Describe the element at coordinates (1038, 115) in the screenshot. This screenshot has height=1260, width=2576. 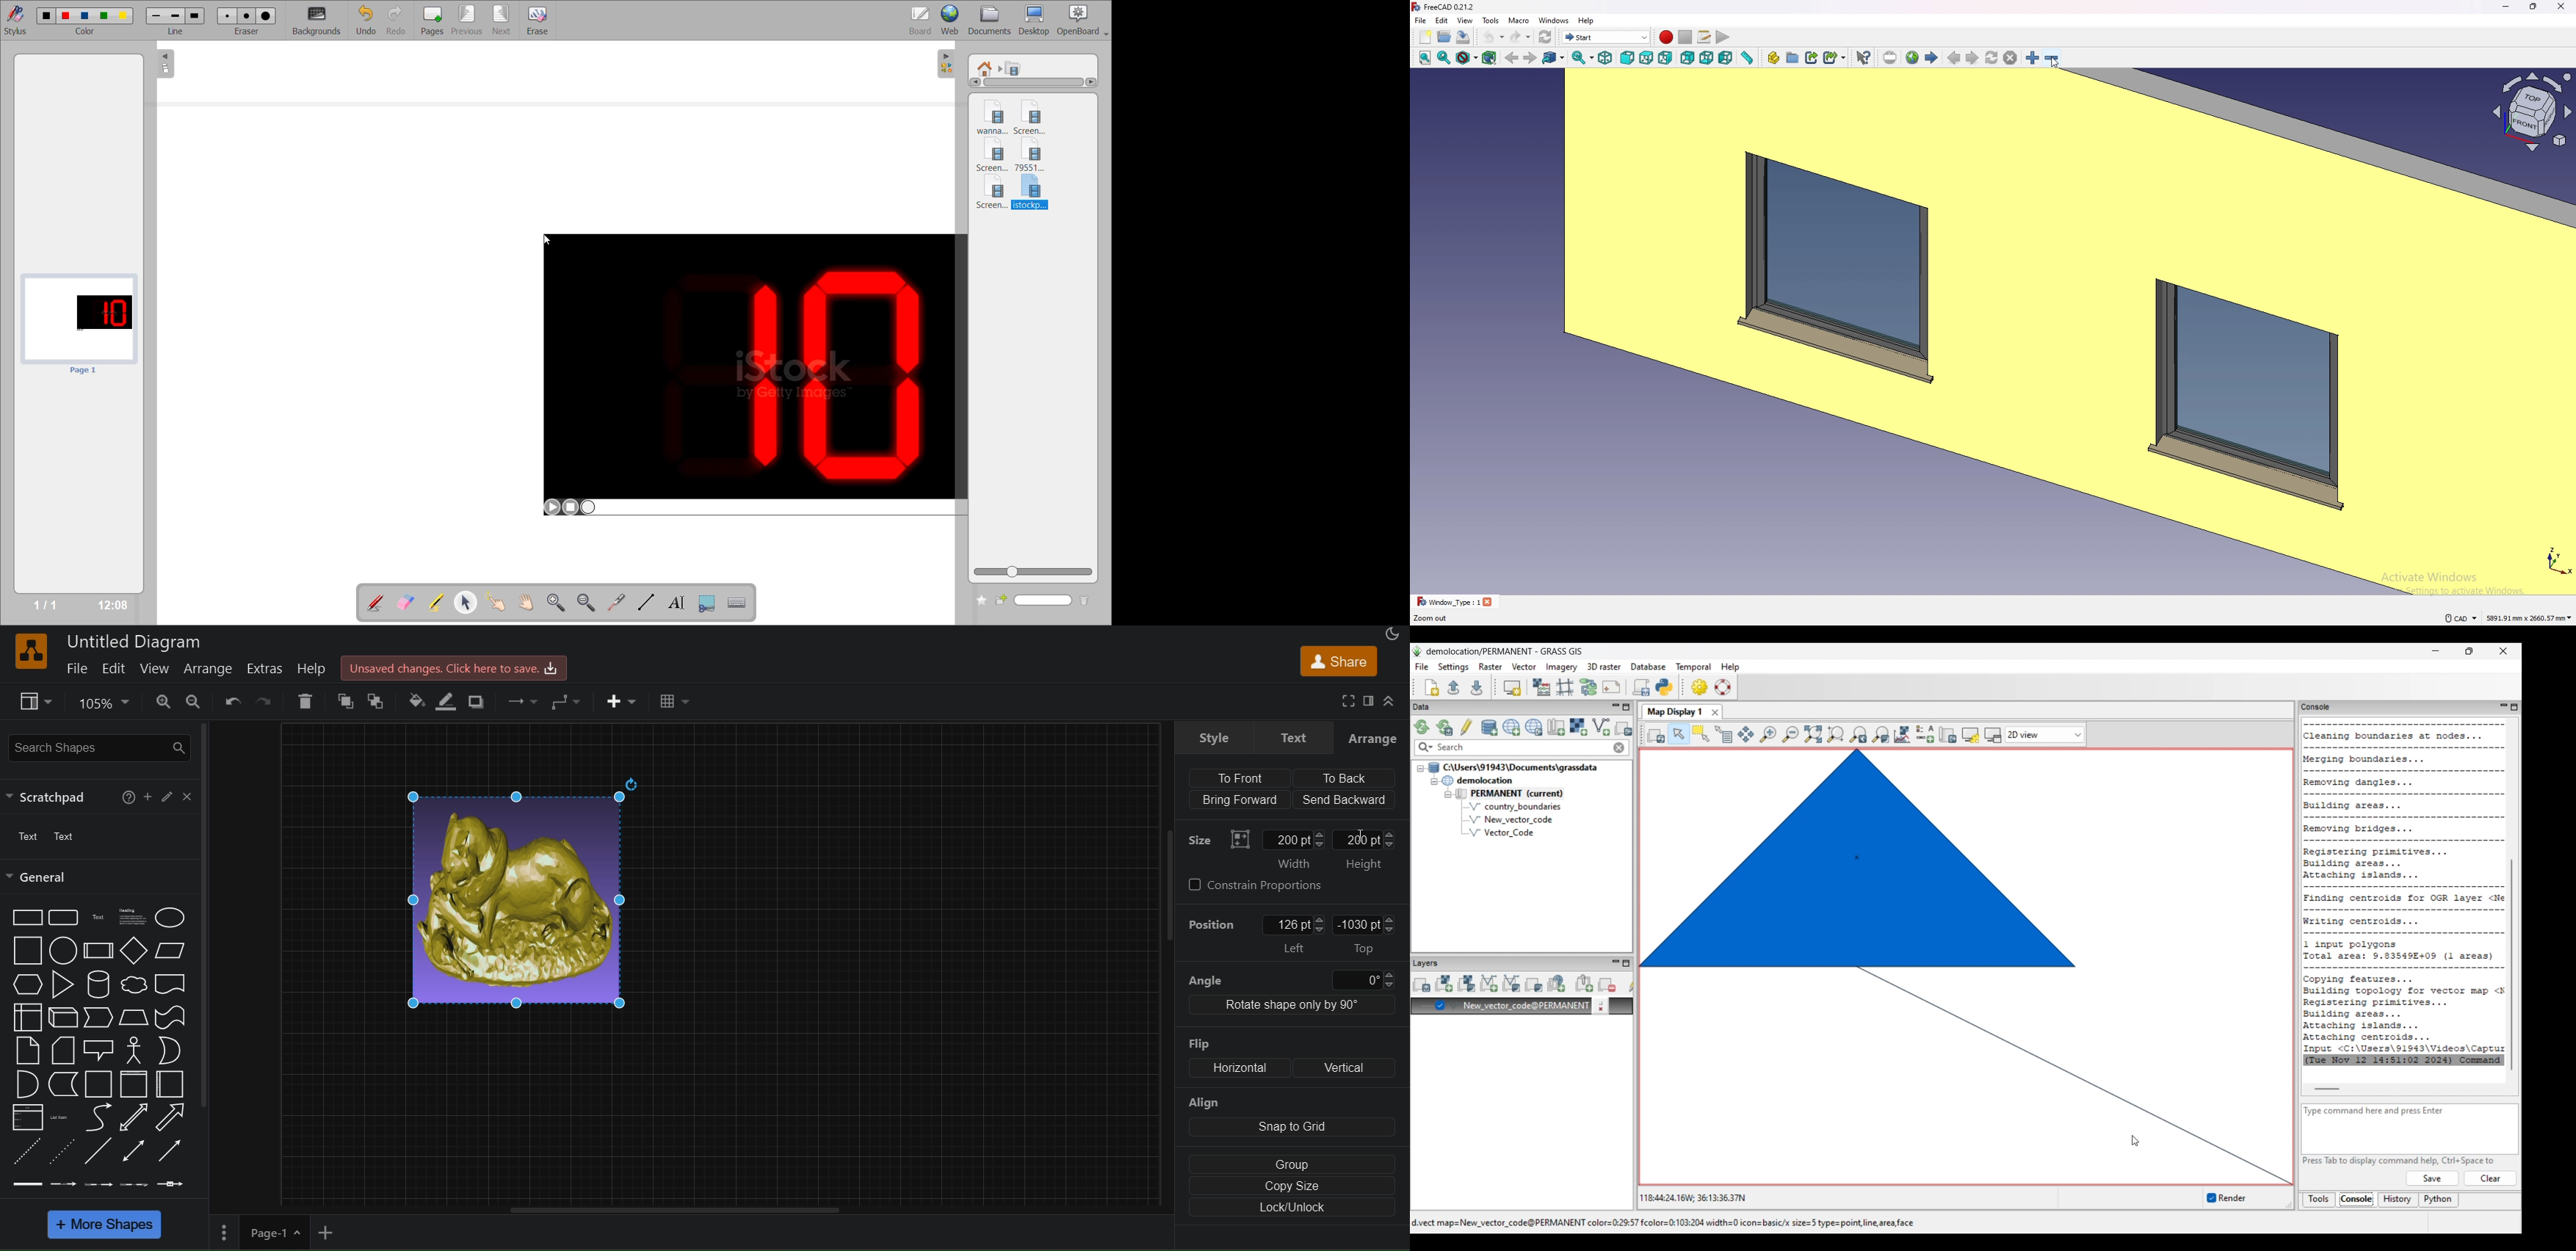
I see `video 2` at that location.